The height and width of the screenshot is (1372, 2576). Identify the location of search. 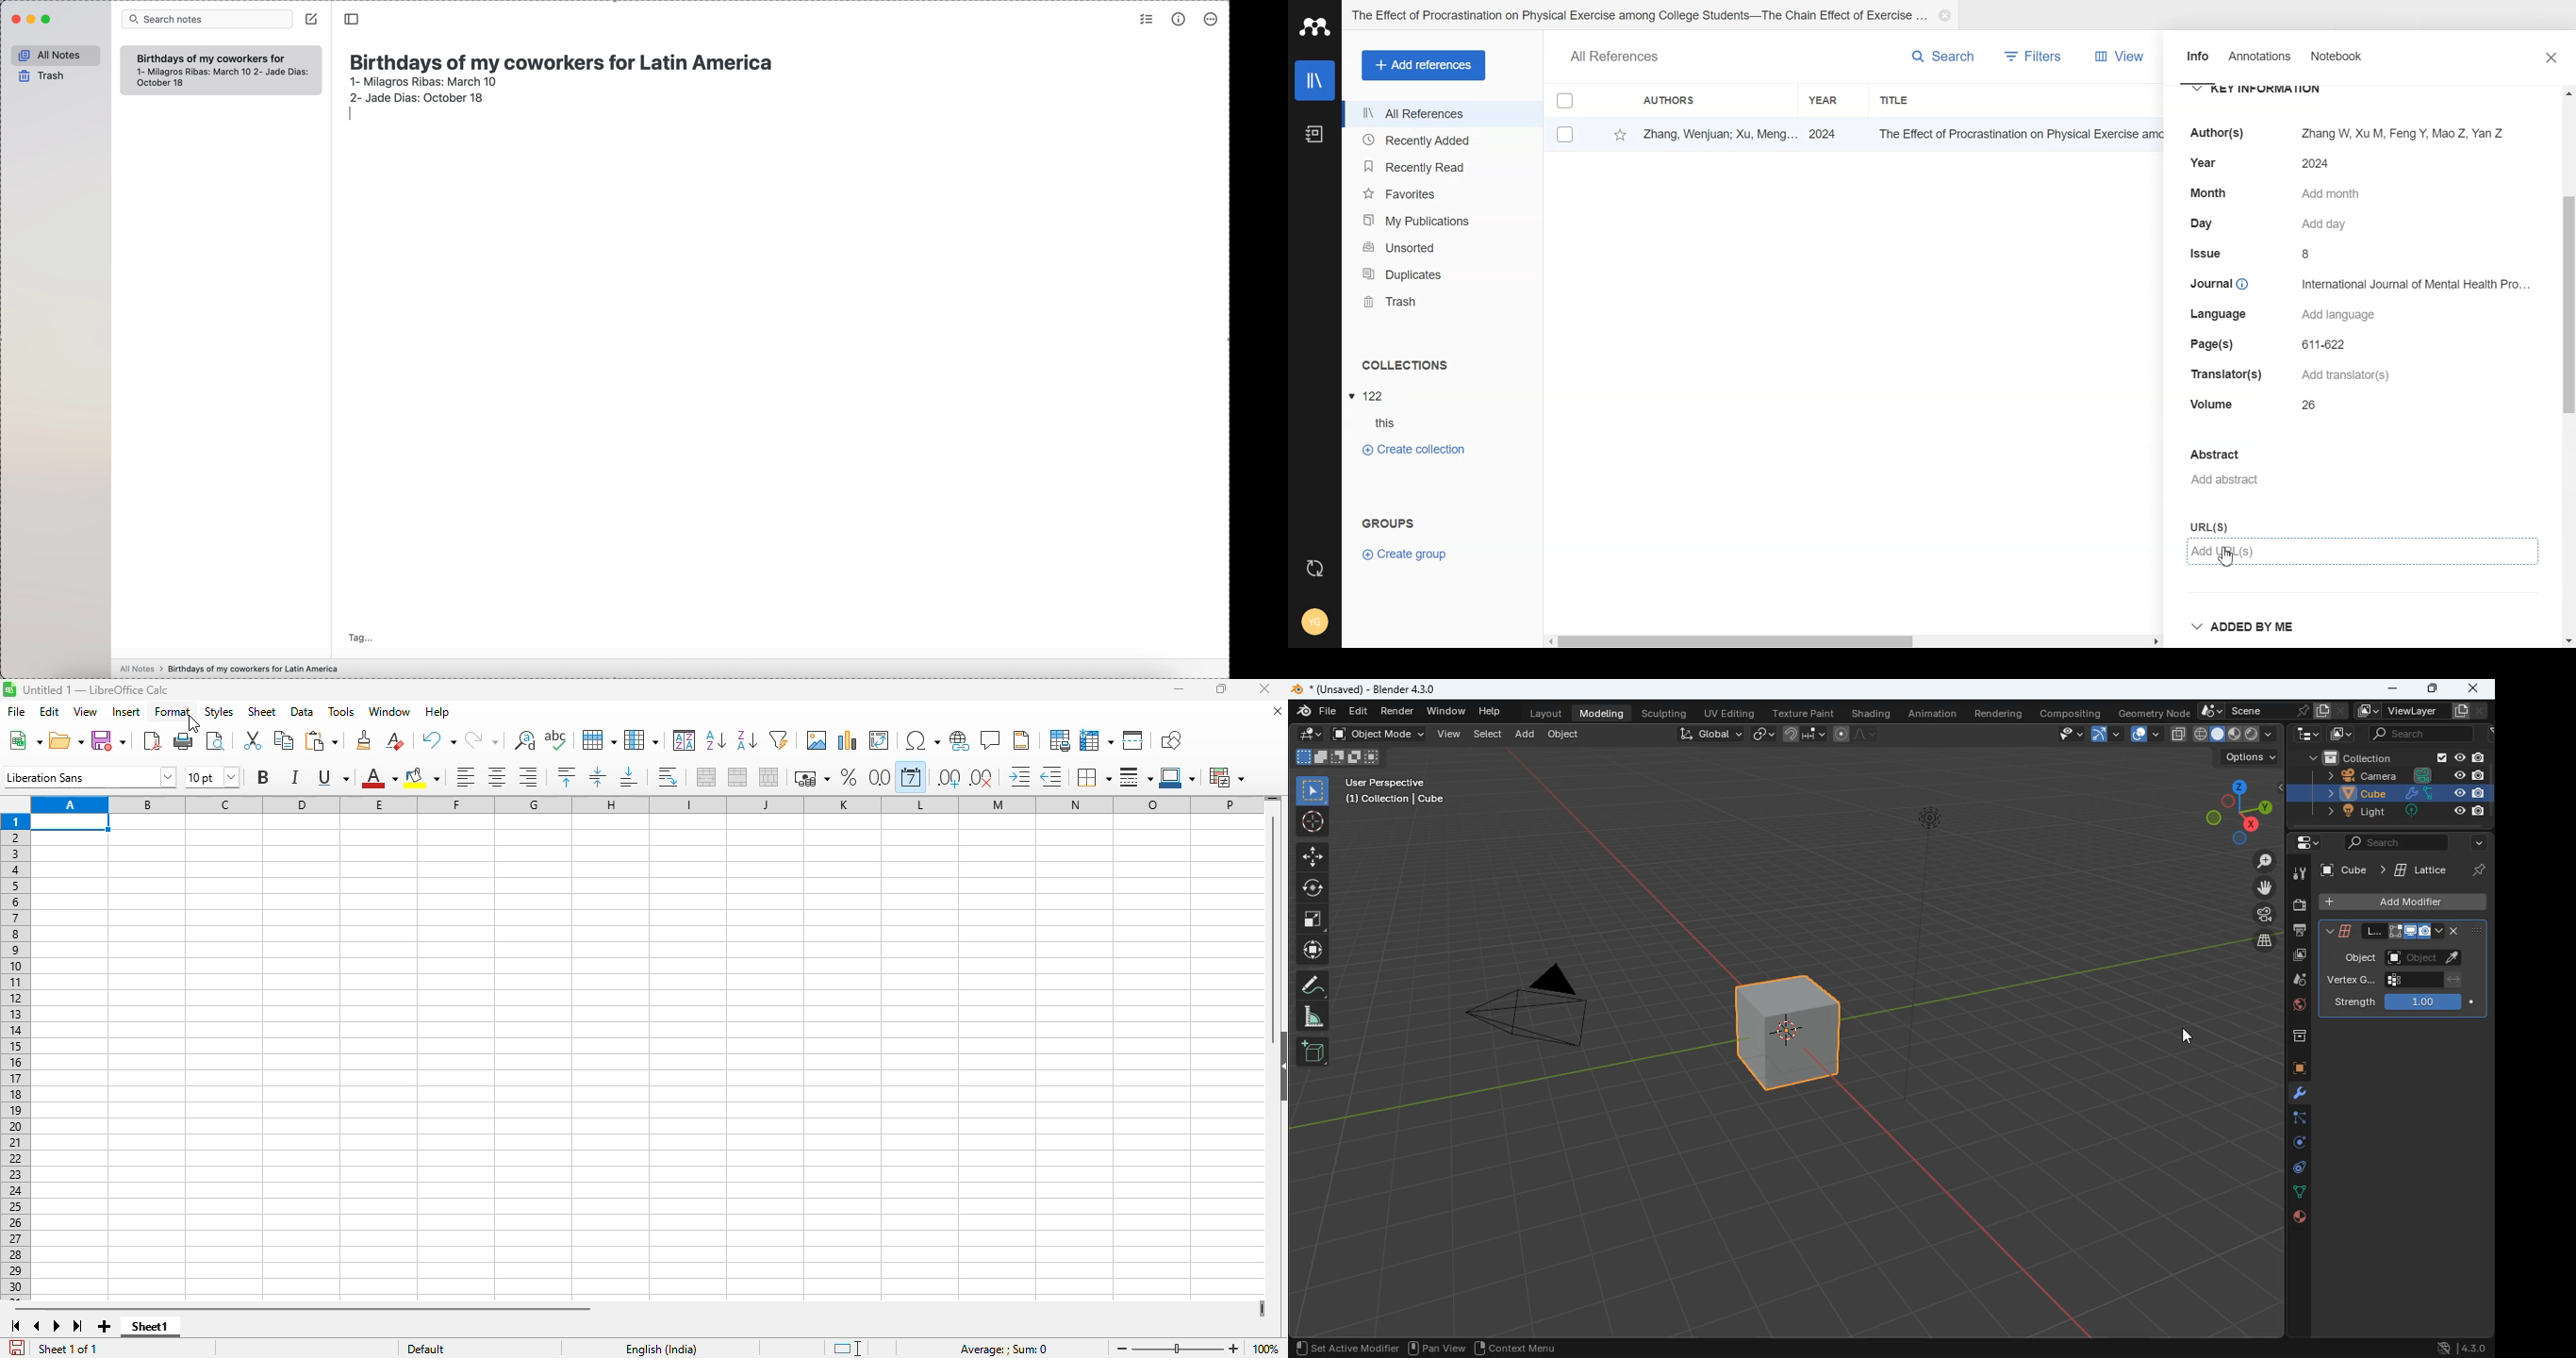
(2435, 734).